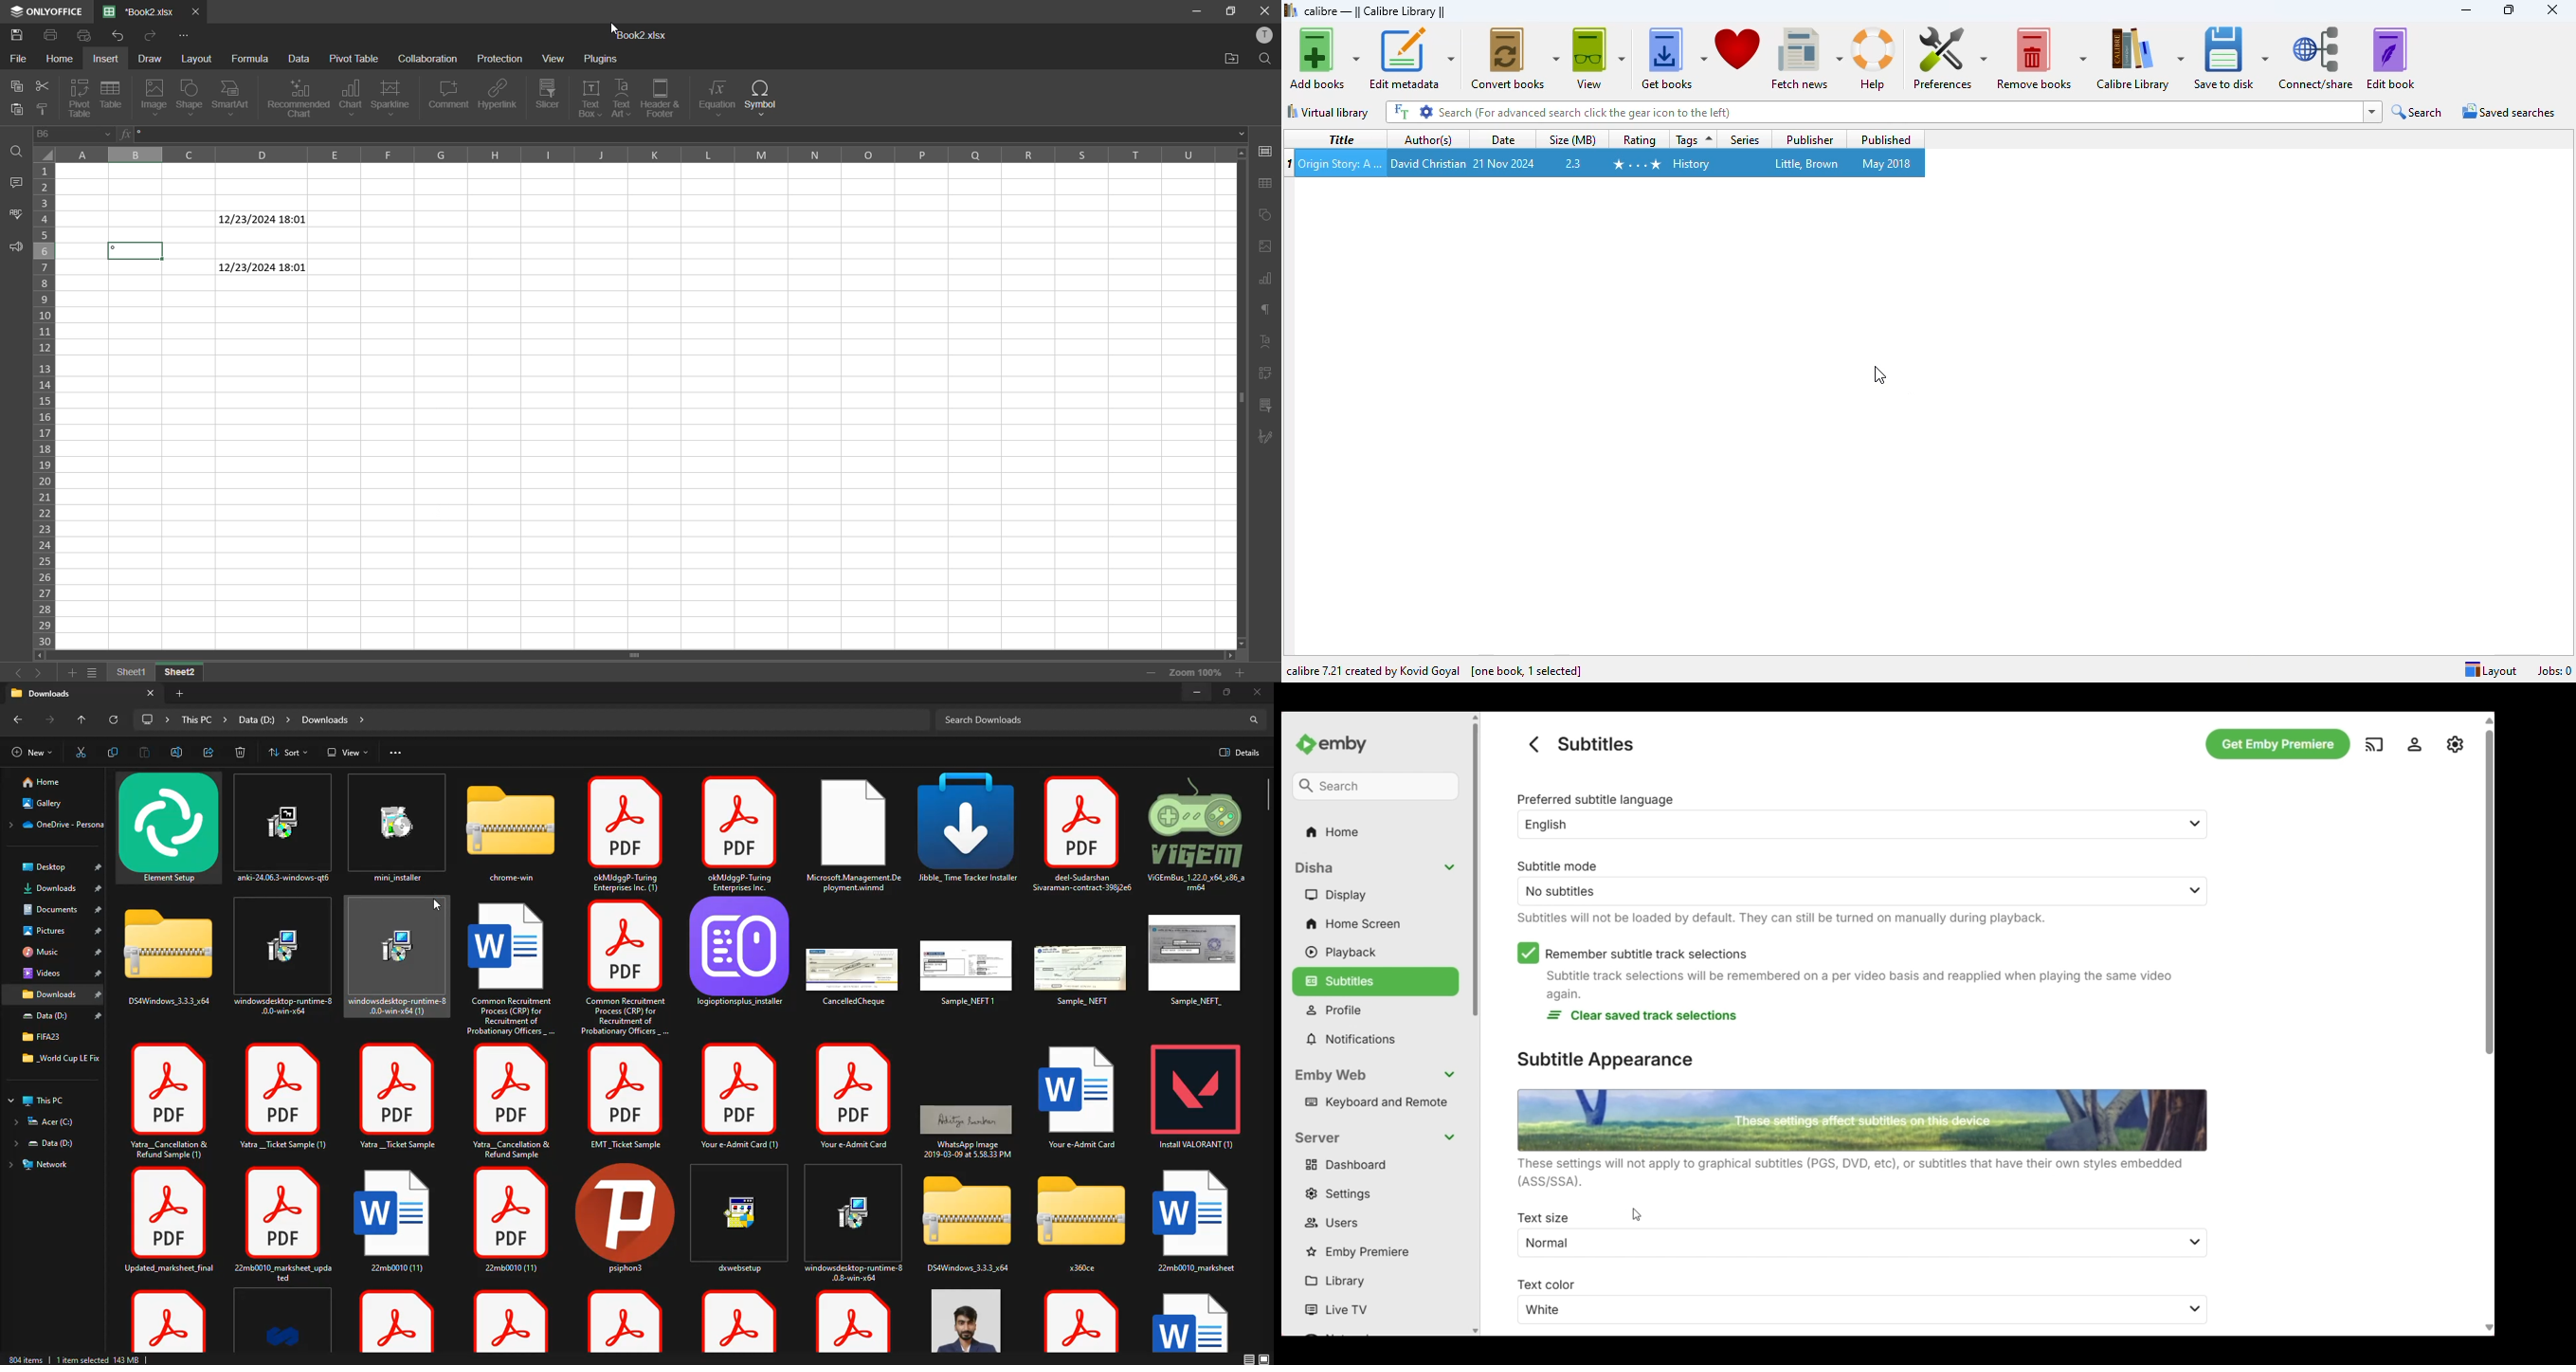 The width and height of the screenshot is (2576, 1372). I want to click on file, so click(634, 970).